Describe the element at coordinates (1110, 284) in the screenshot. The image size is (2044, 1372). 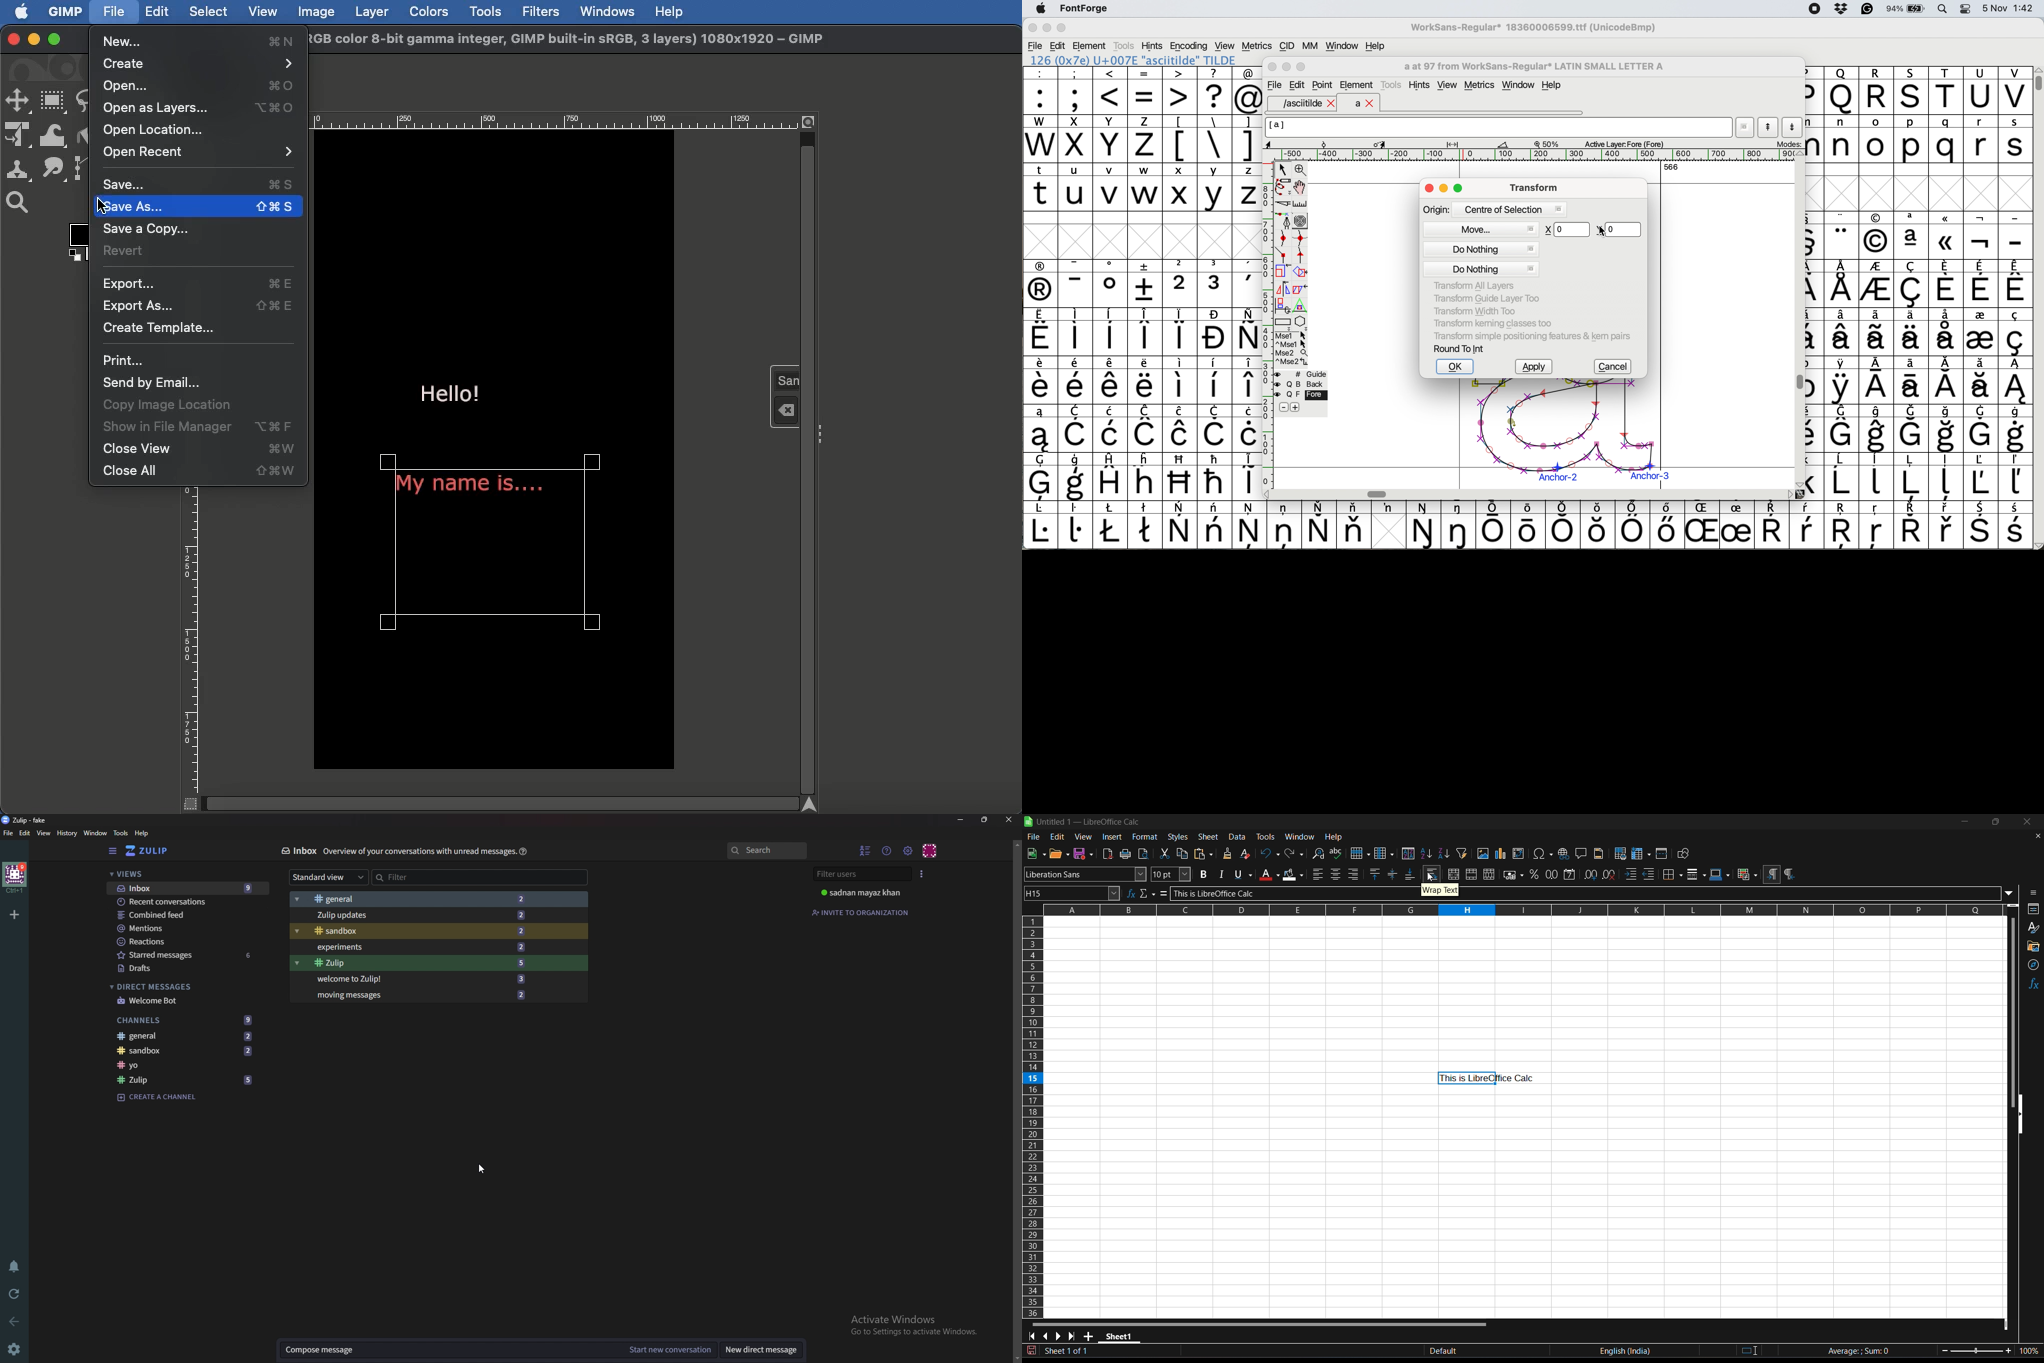
I see `symbol` at that location.